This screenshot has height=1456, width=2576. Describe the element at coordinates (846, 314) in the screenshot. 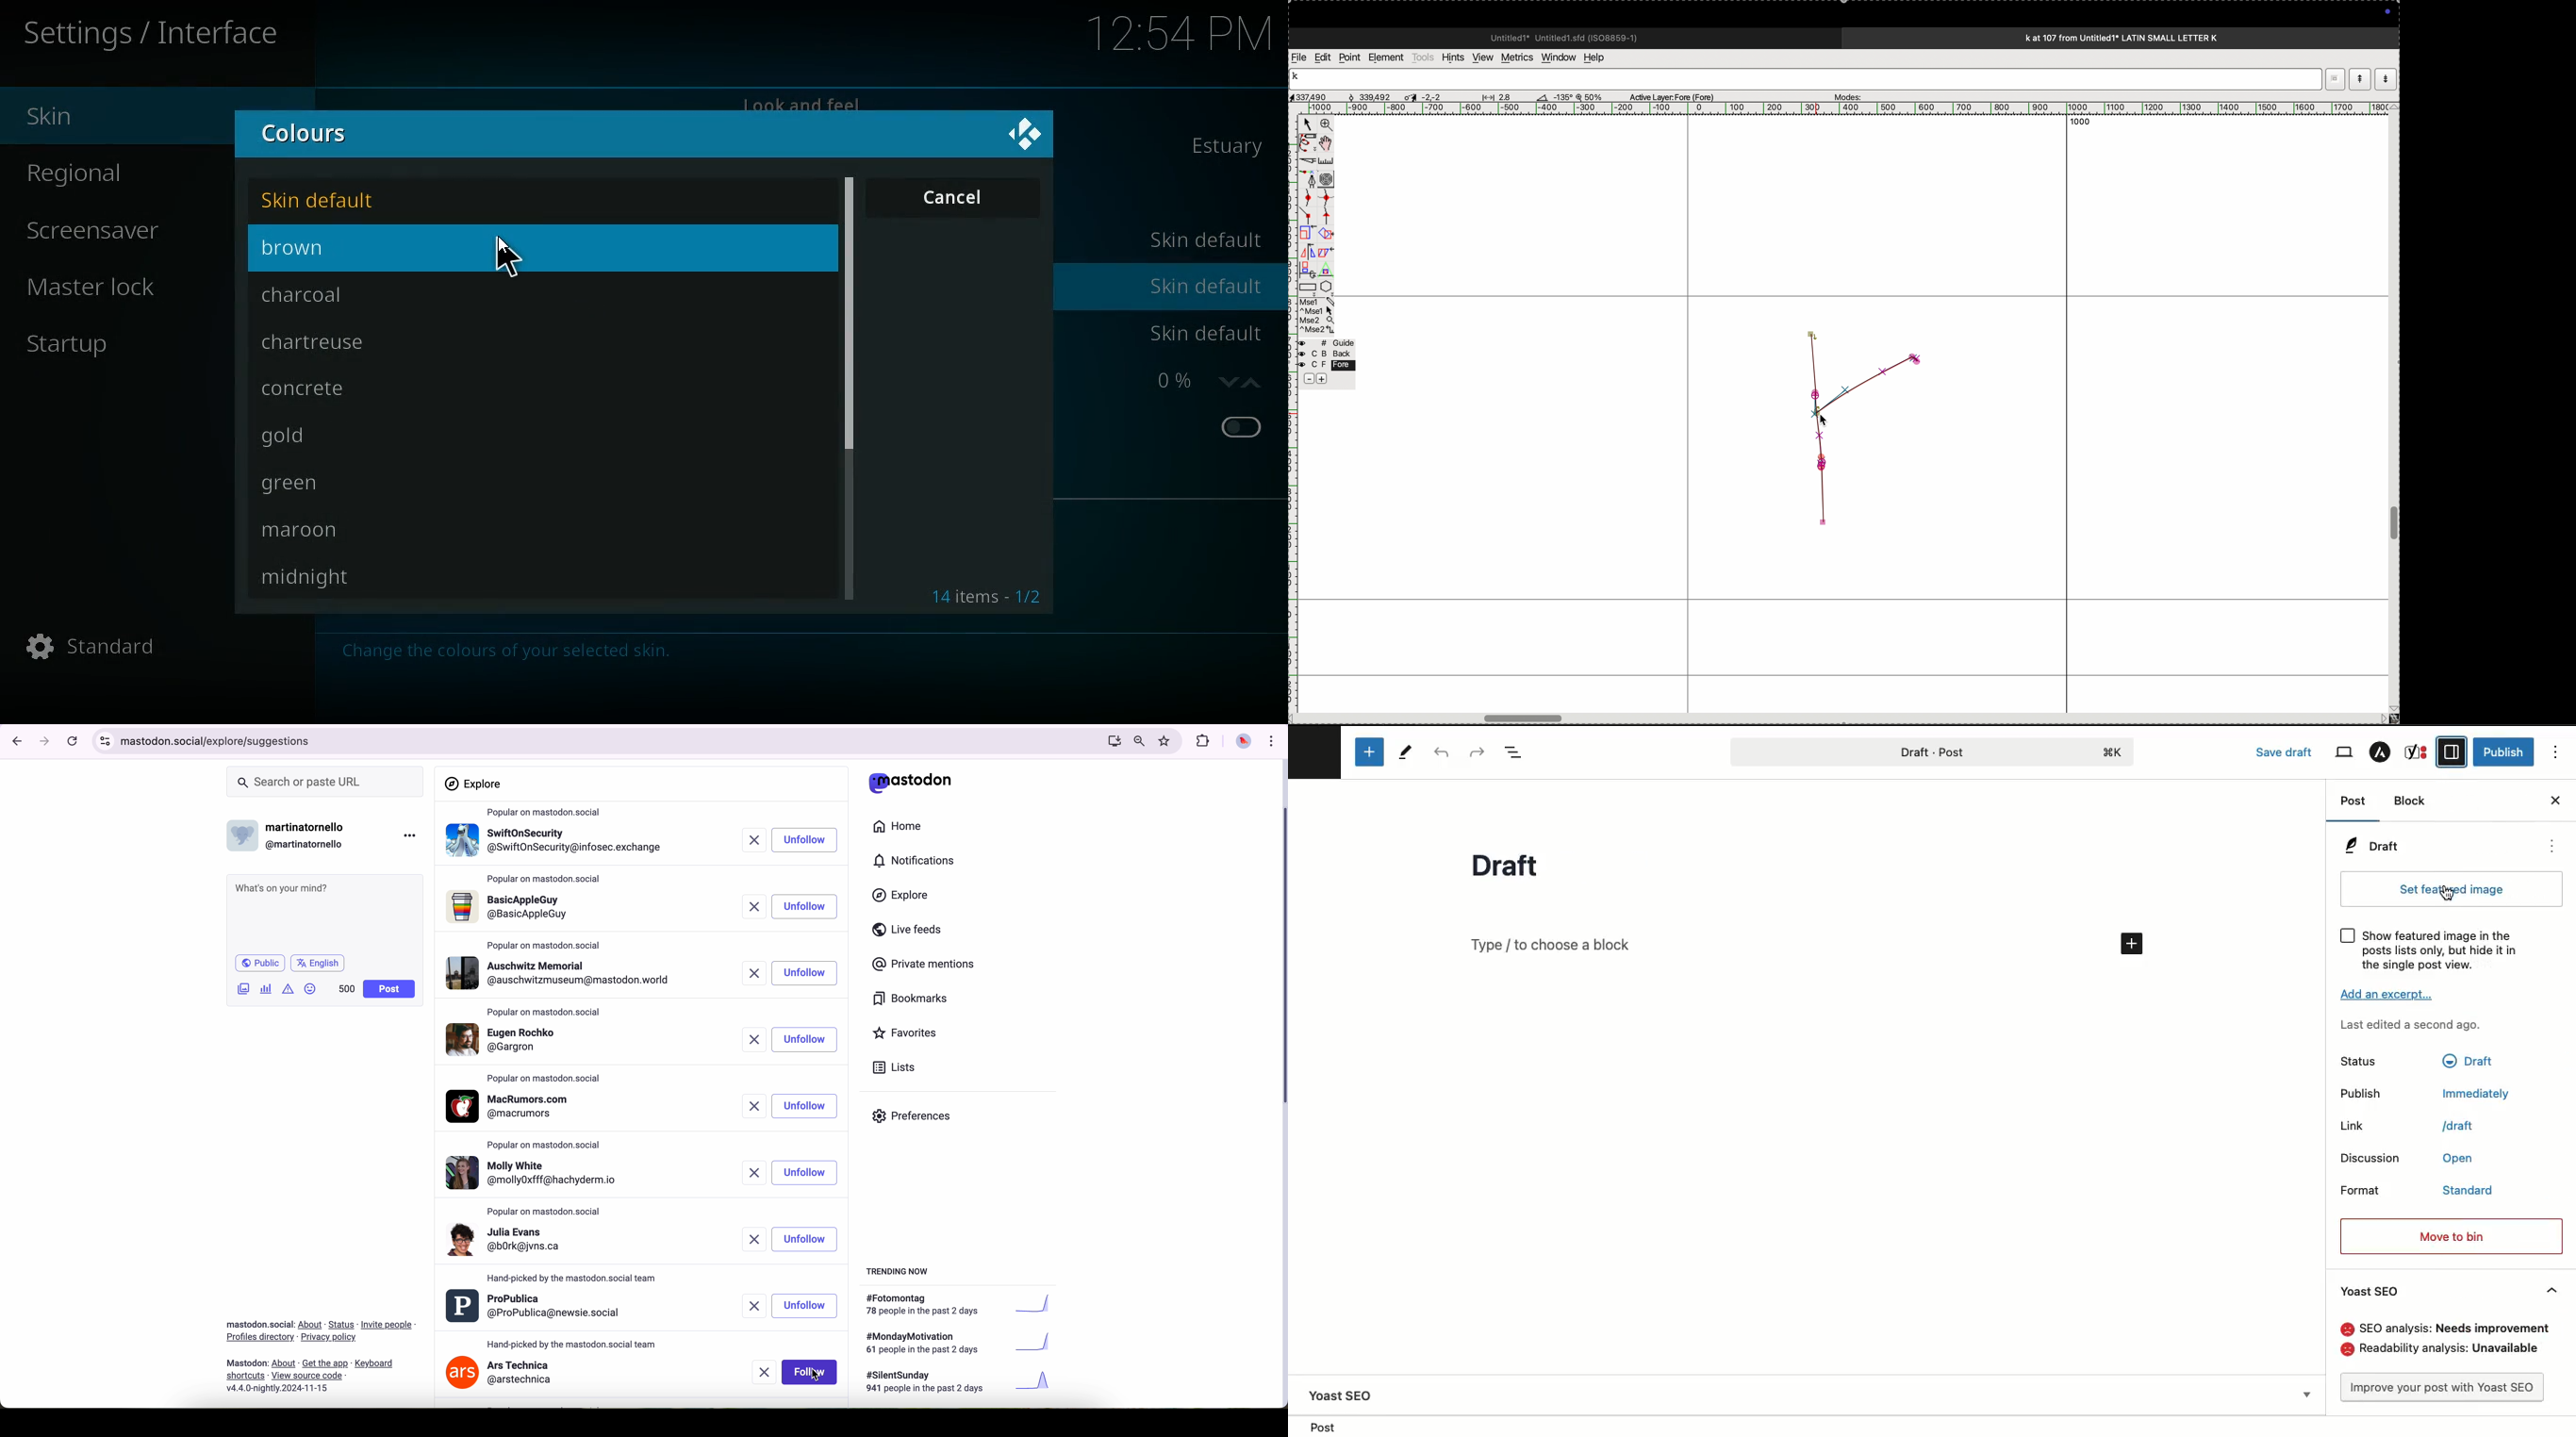

I see `scroll bar` at that location.